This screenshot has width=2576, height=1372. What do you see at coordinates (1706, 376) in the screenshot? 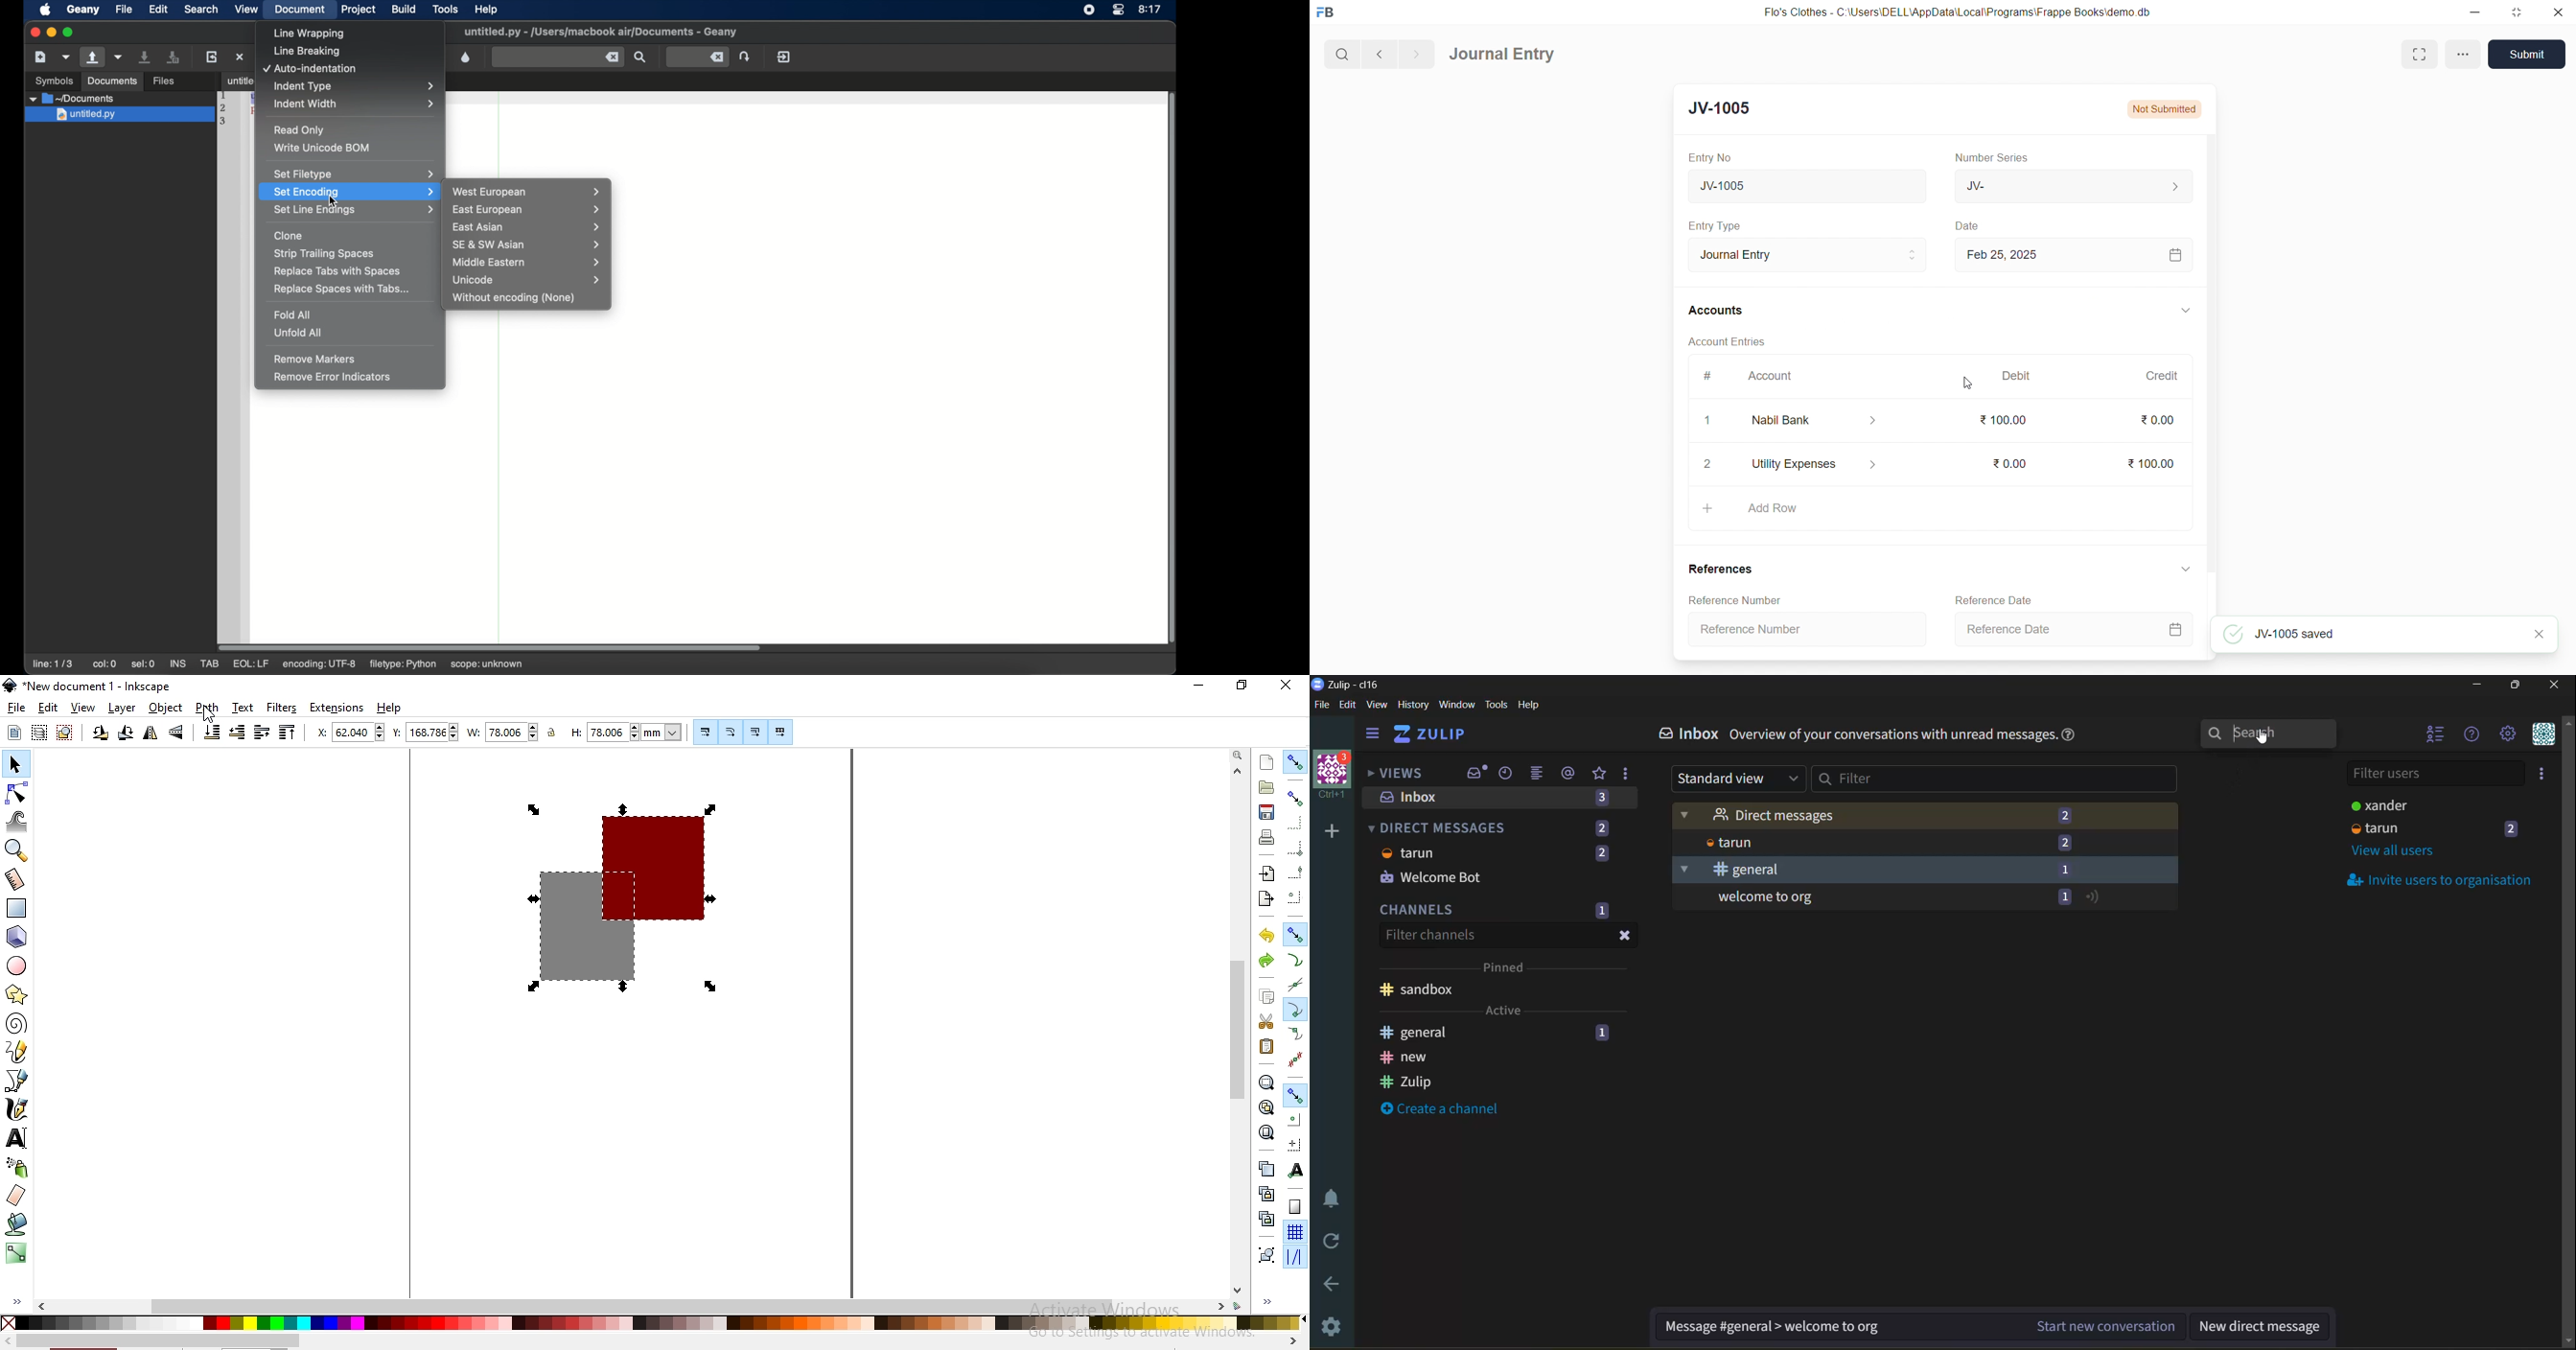
I see `#` at bounding box center [1706, 376].